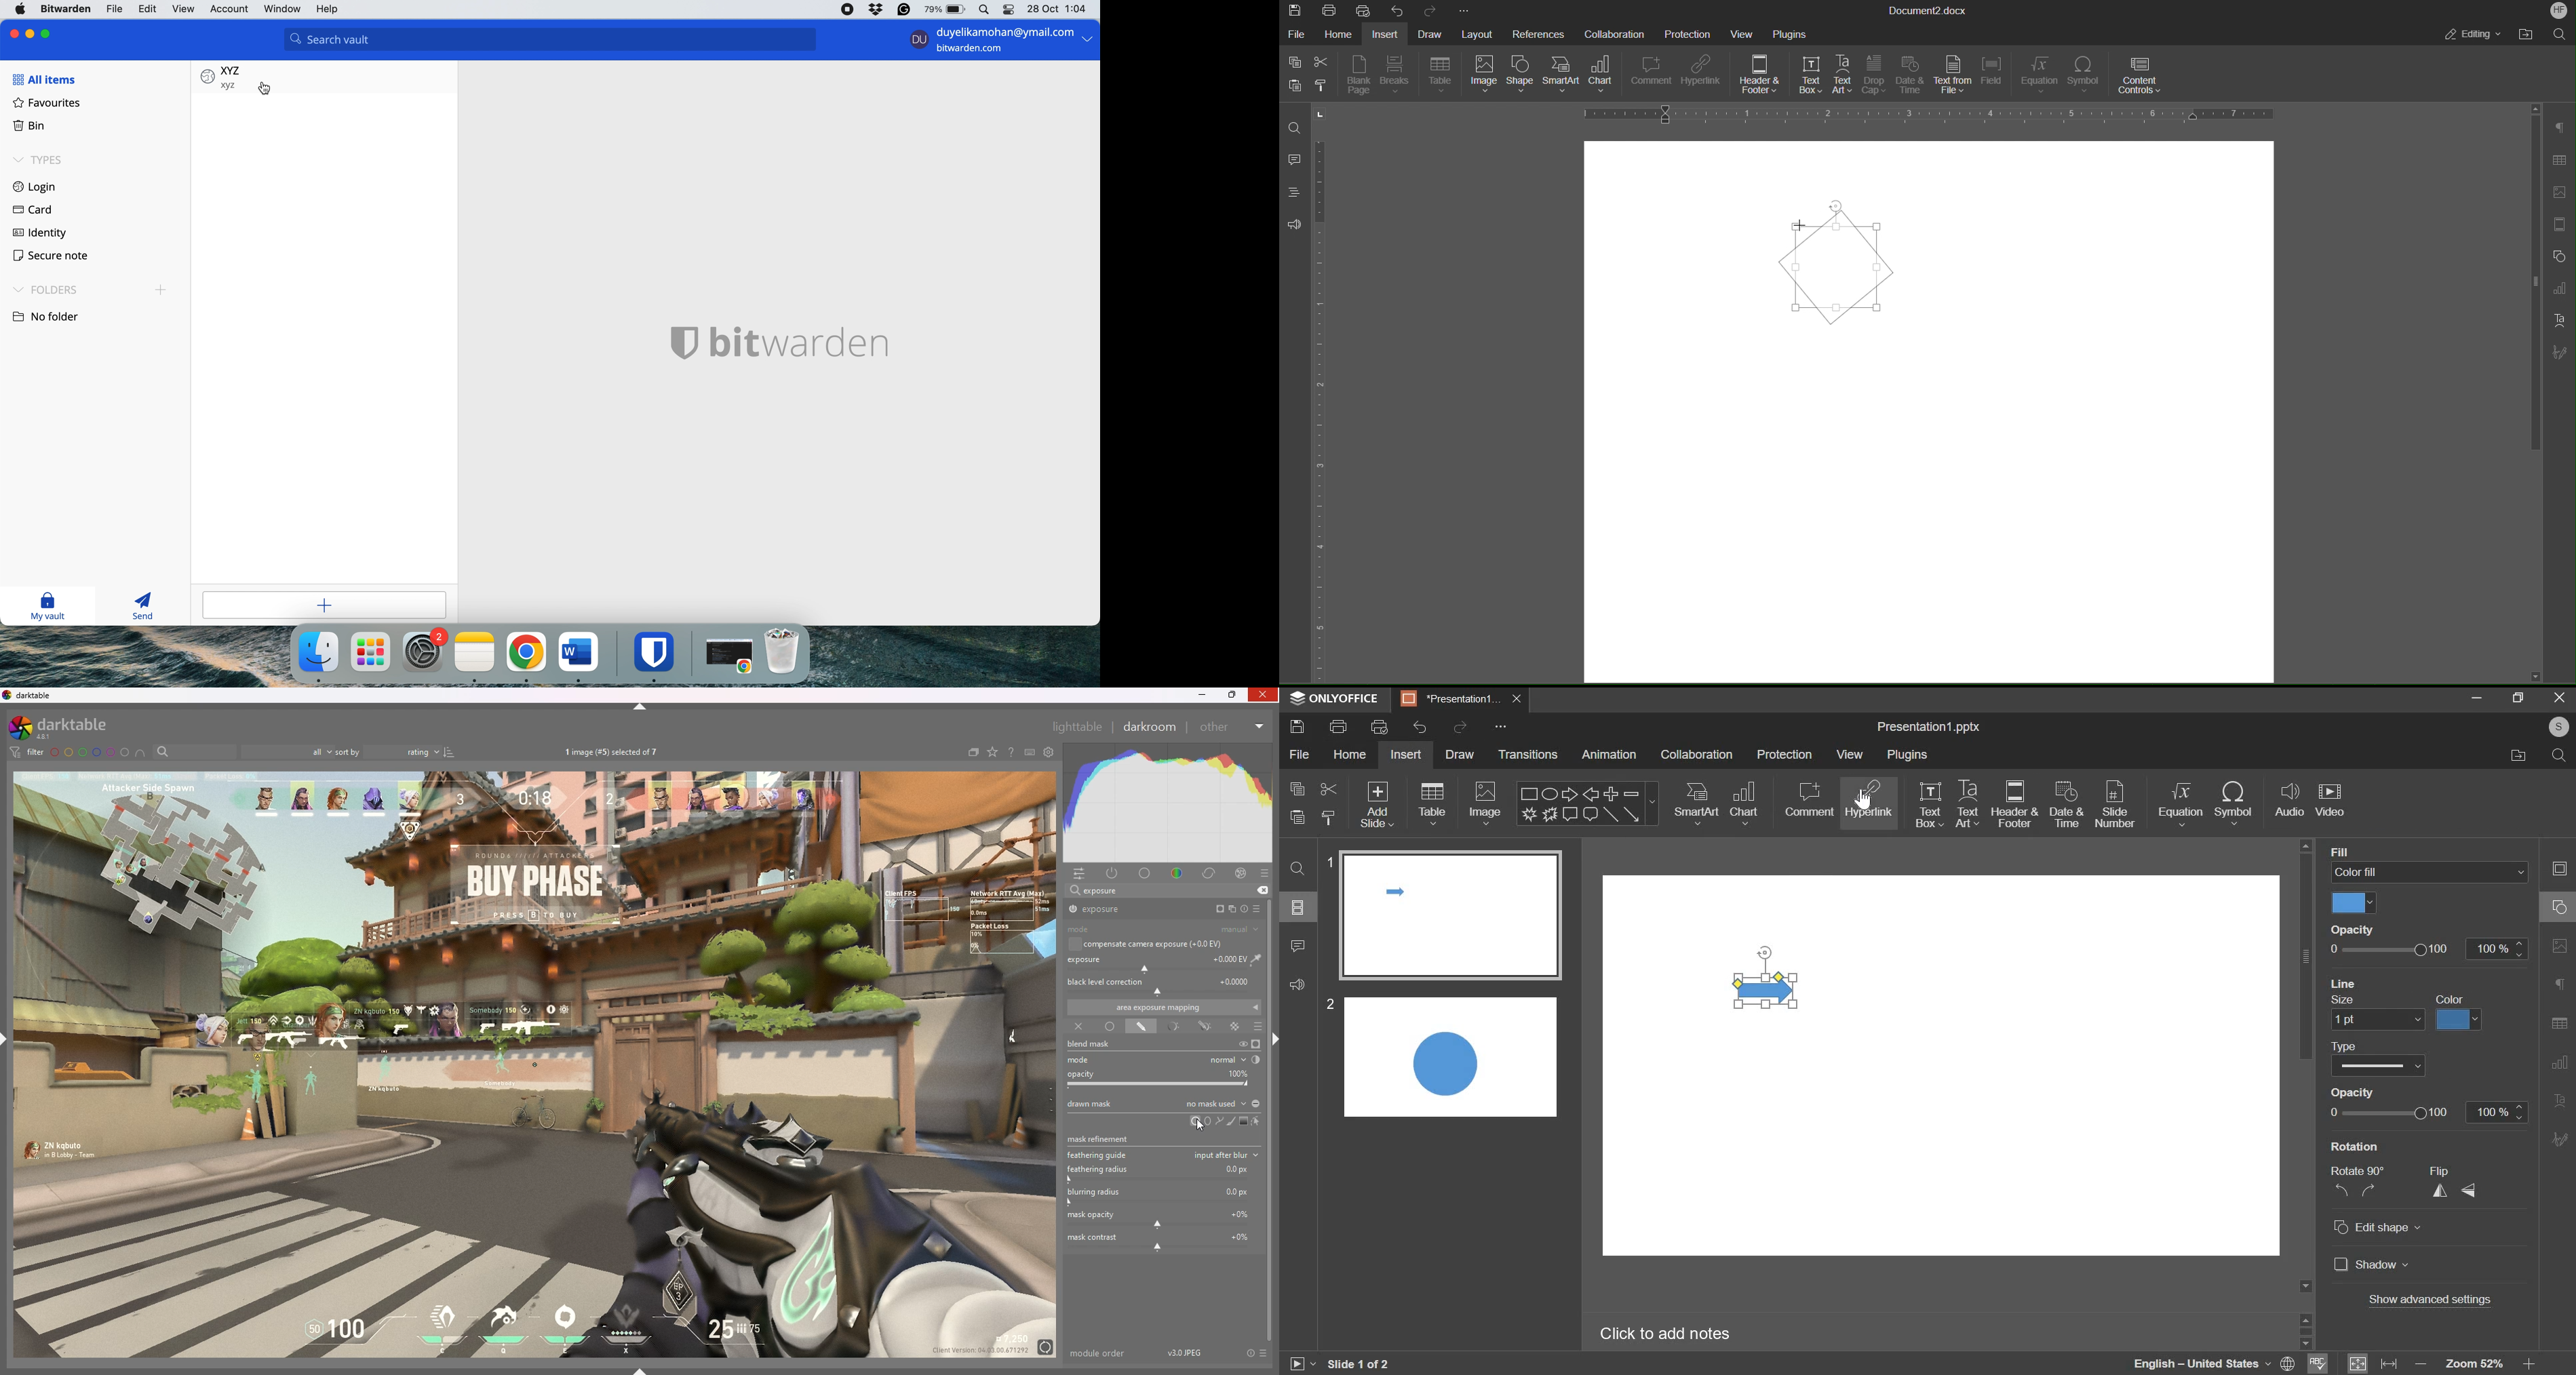  I want to click on opacity, so click(1164, 1079).